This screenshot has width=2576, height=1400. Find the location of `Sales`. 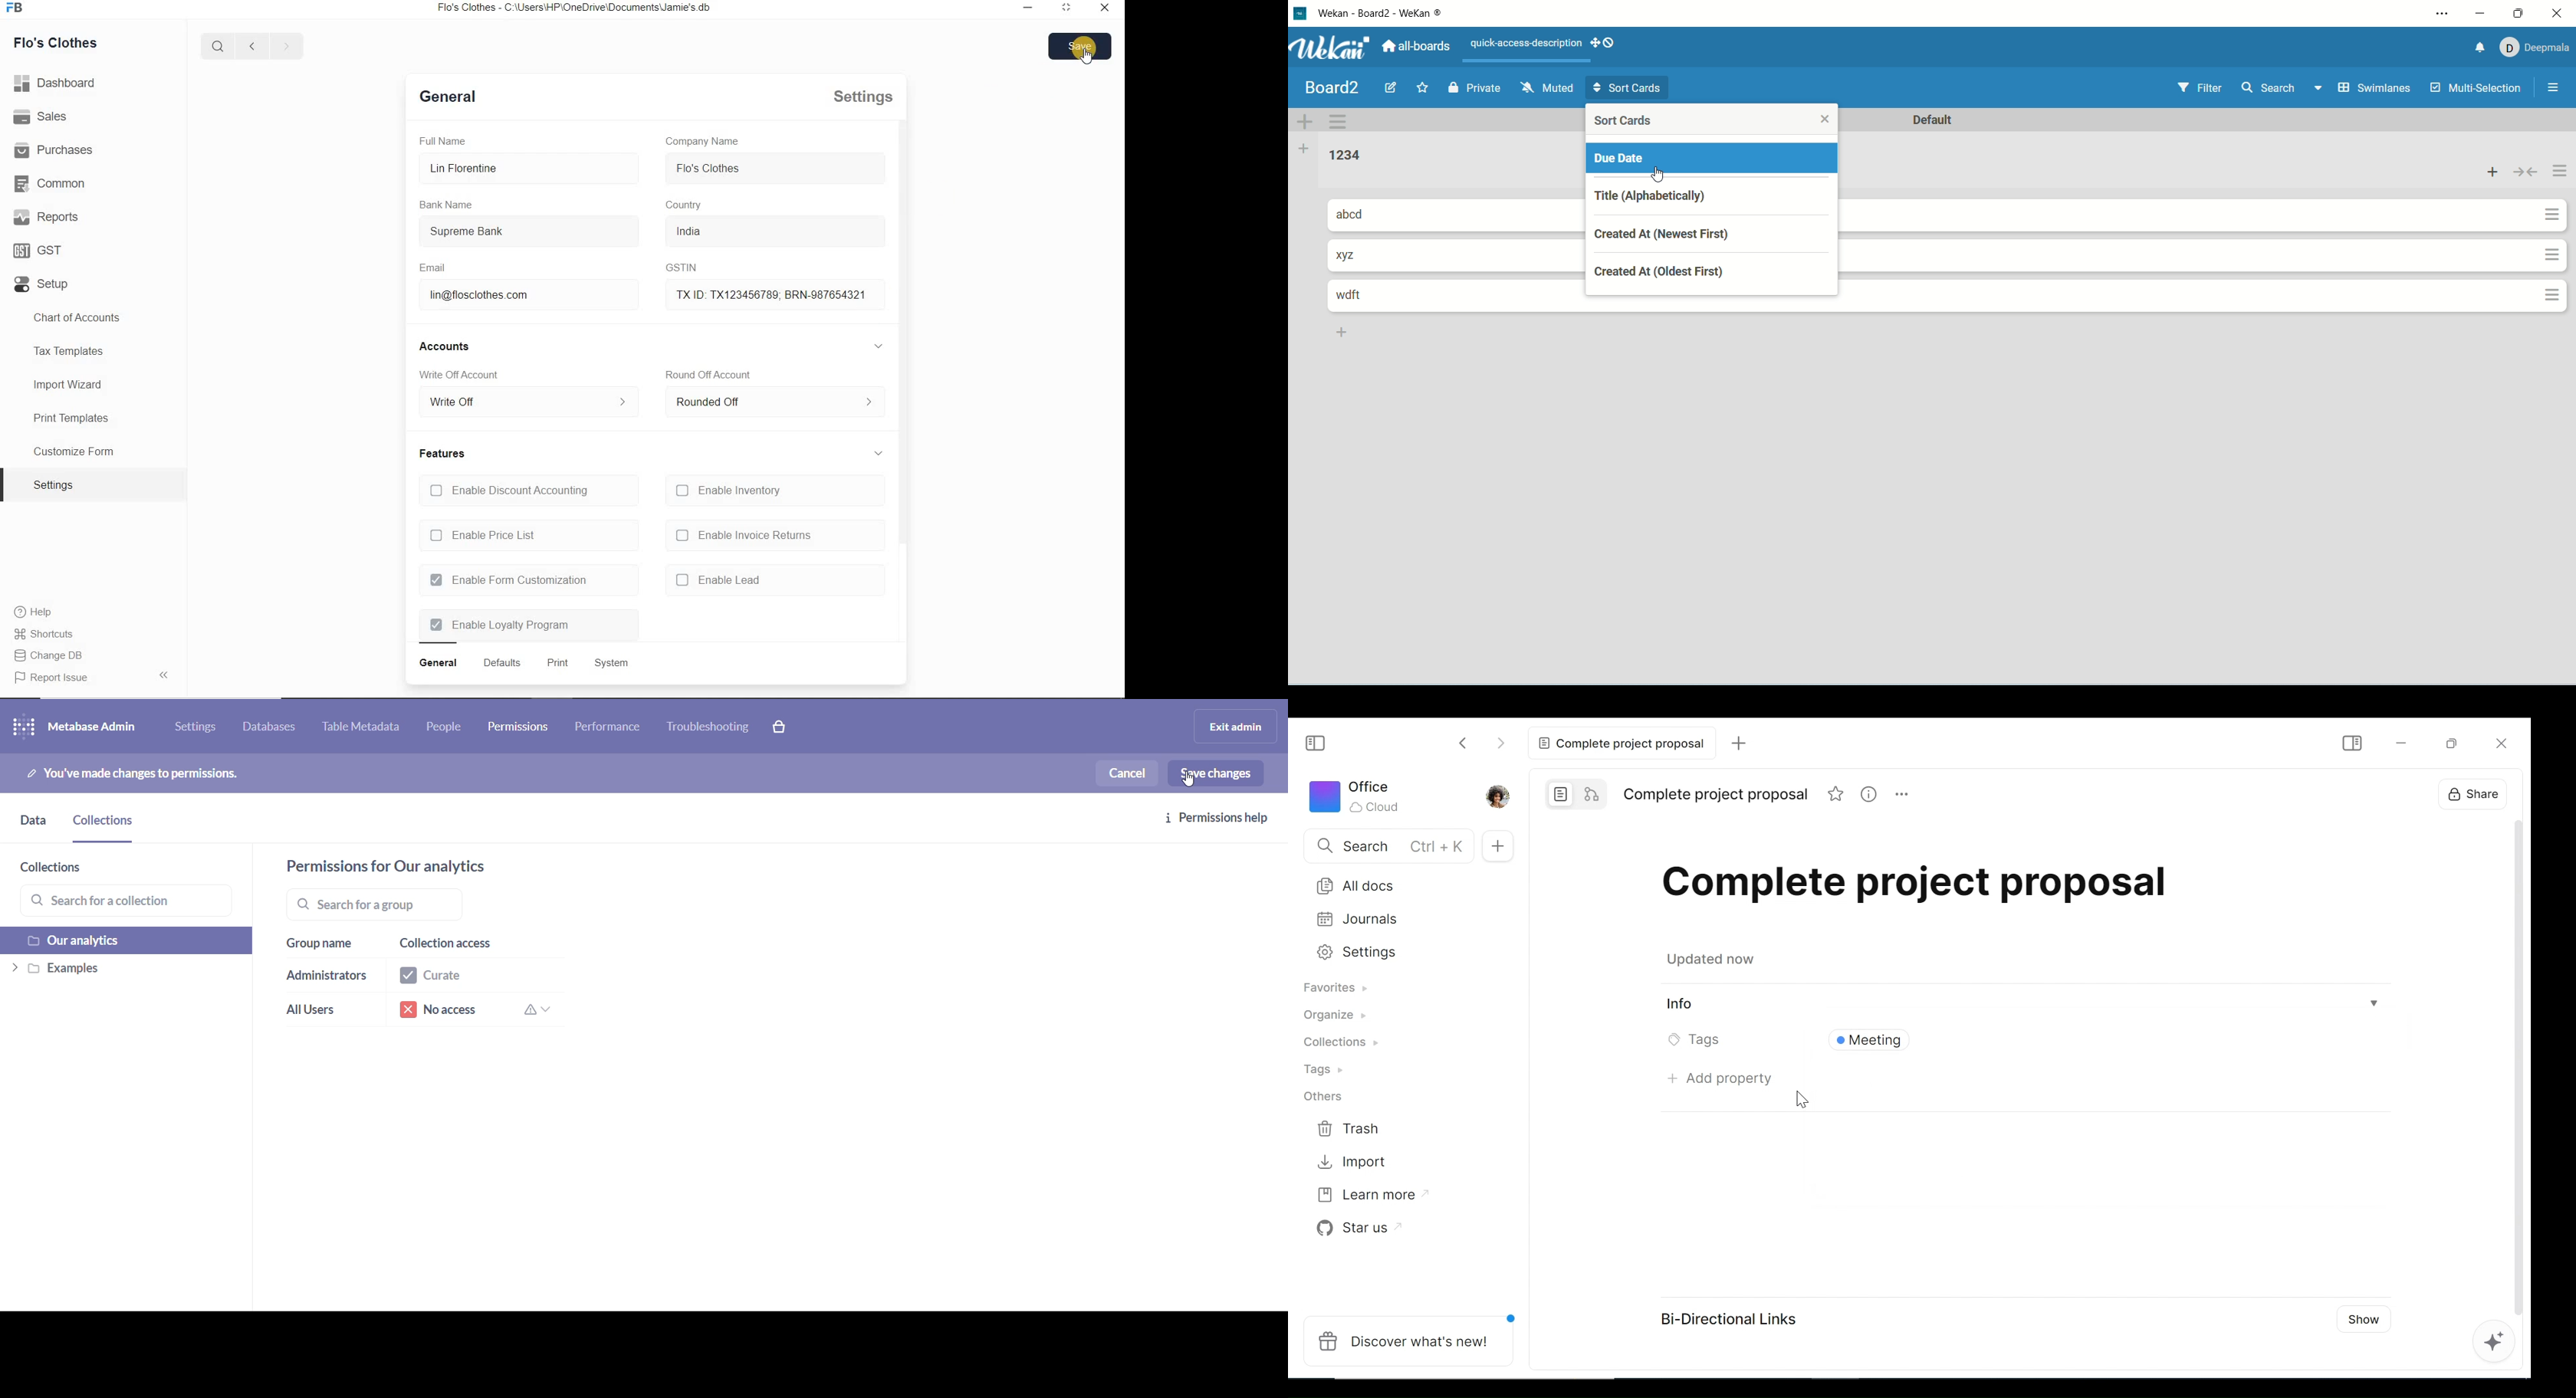

Sales is located at coordinates (43, 118).